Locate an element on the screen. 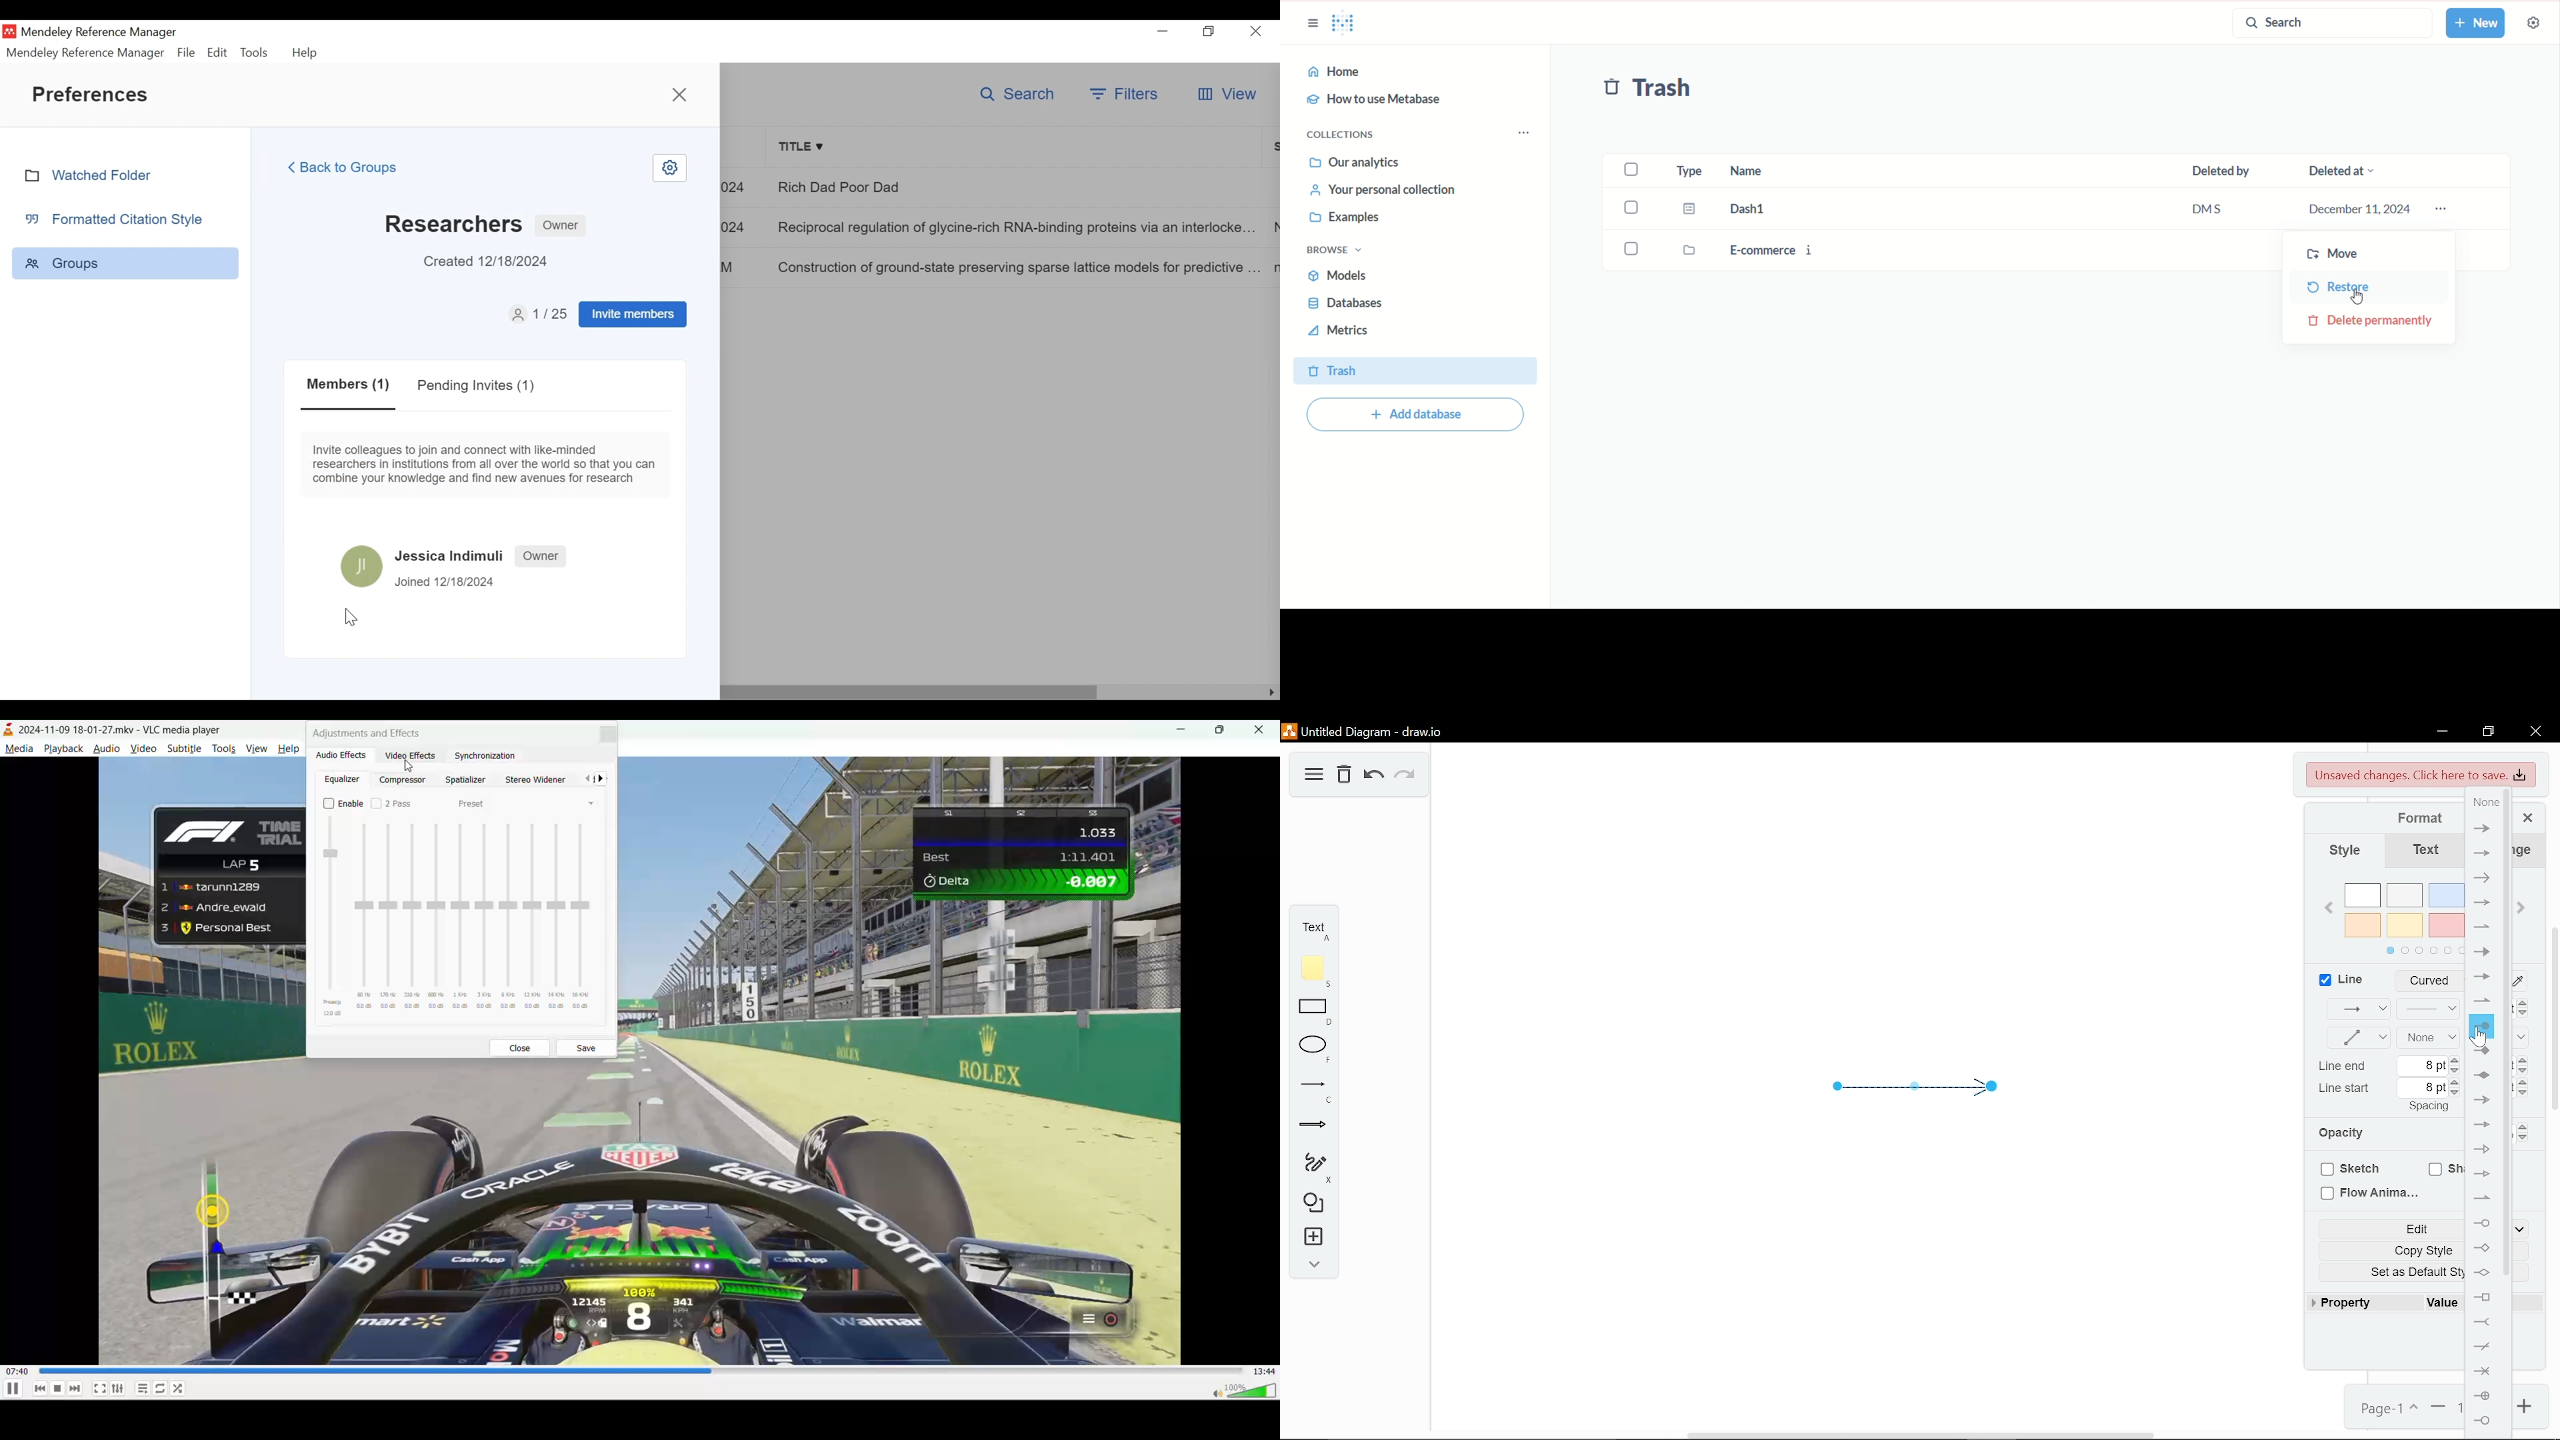  Value is located at coordinates (2439, 1304).